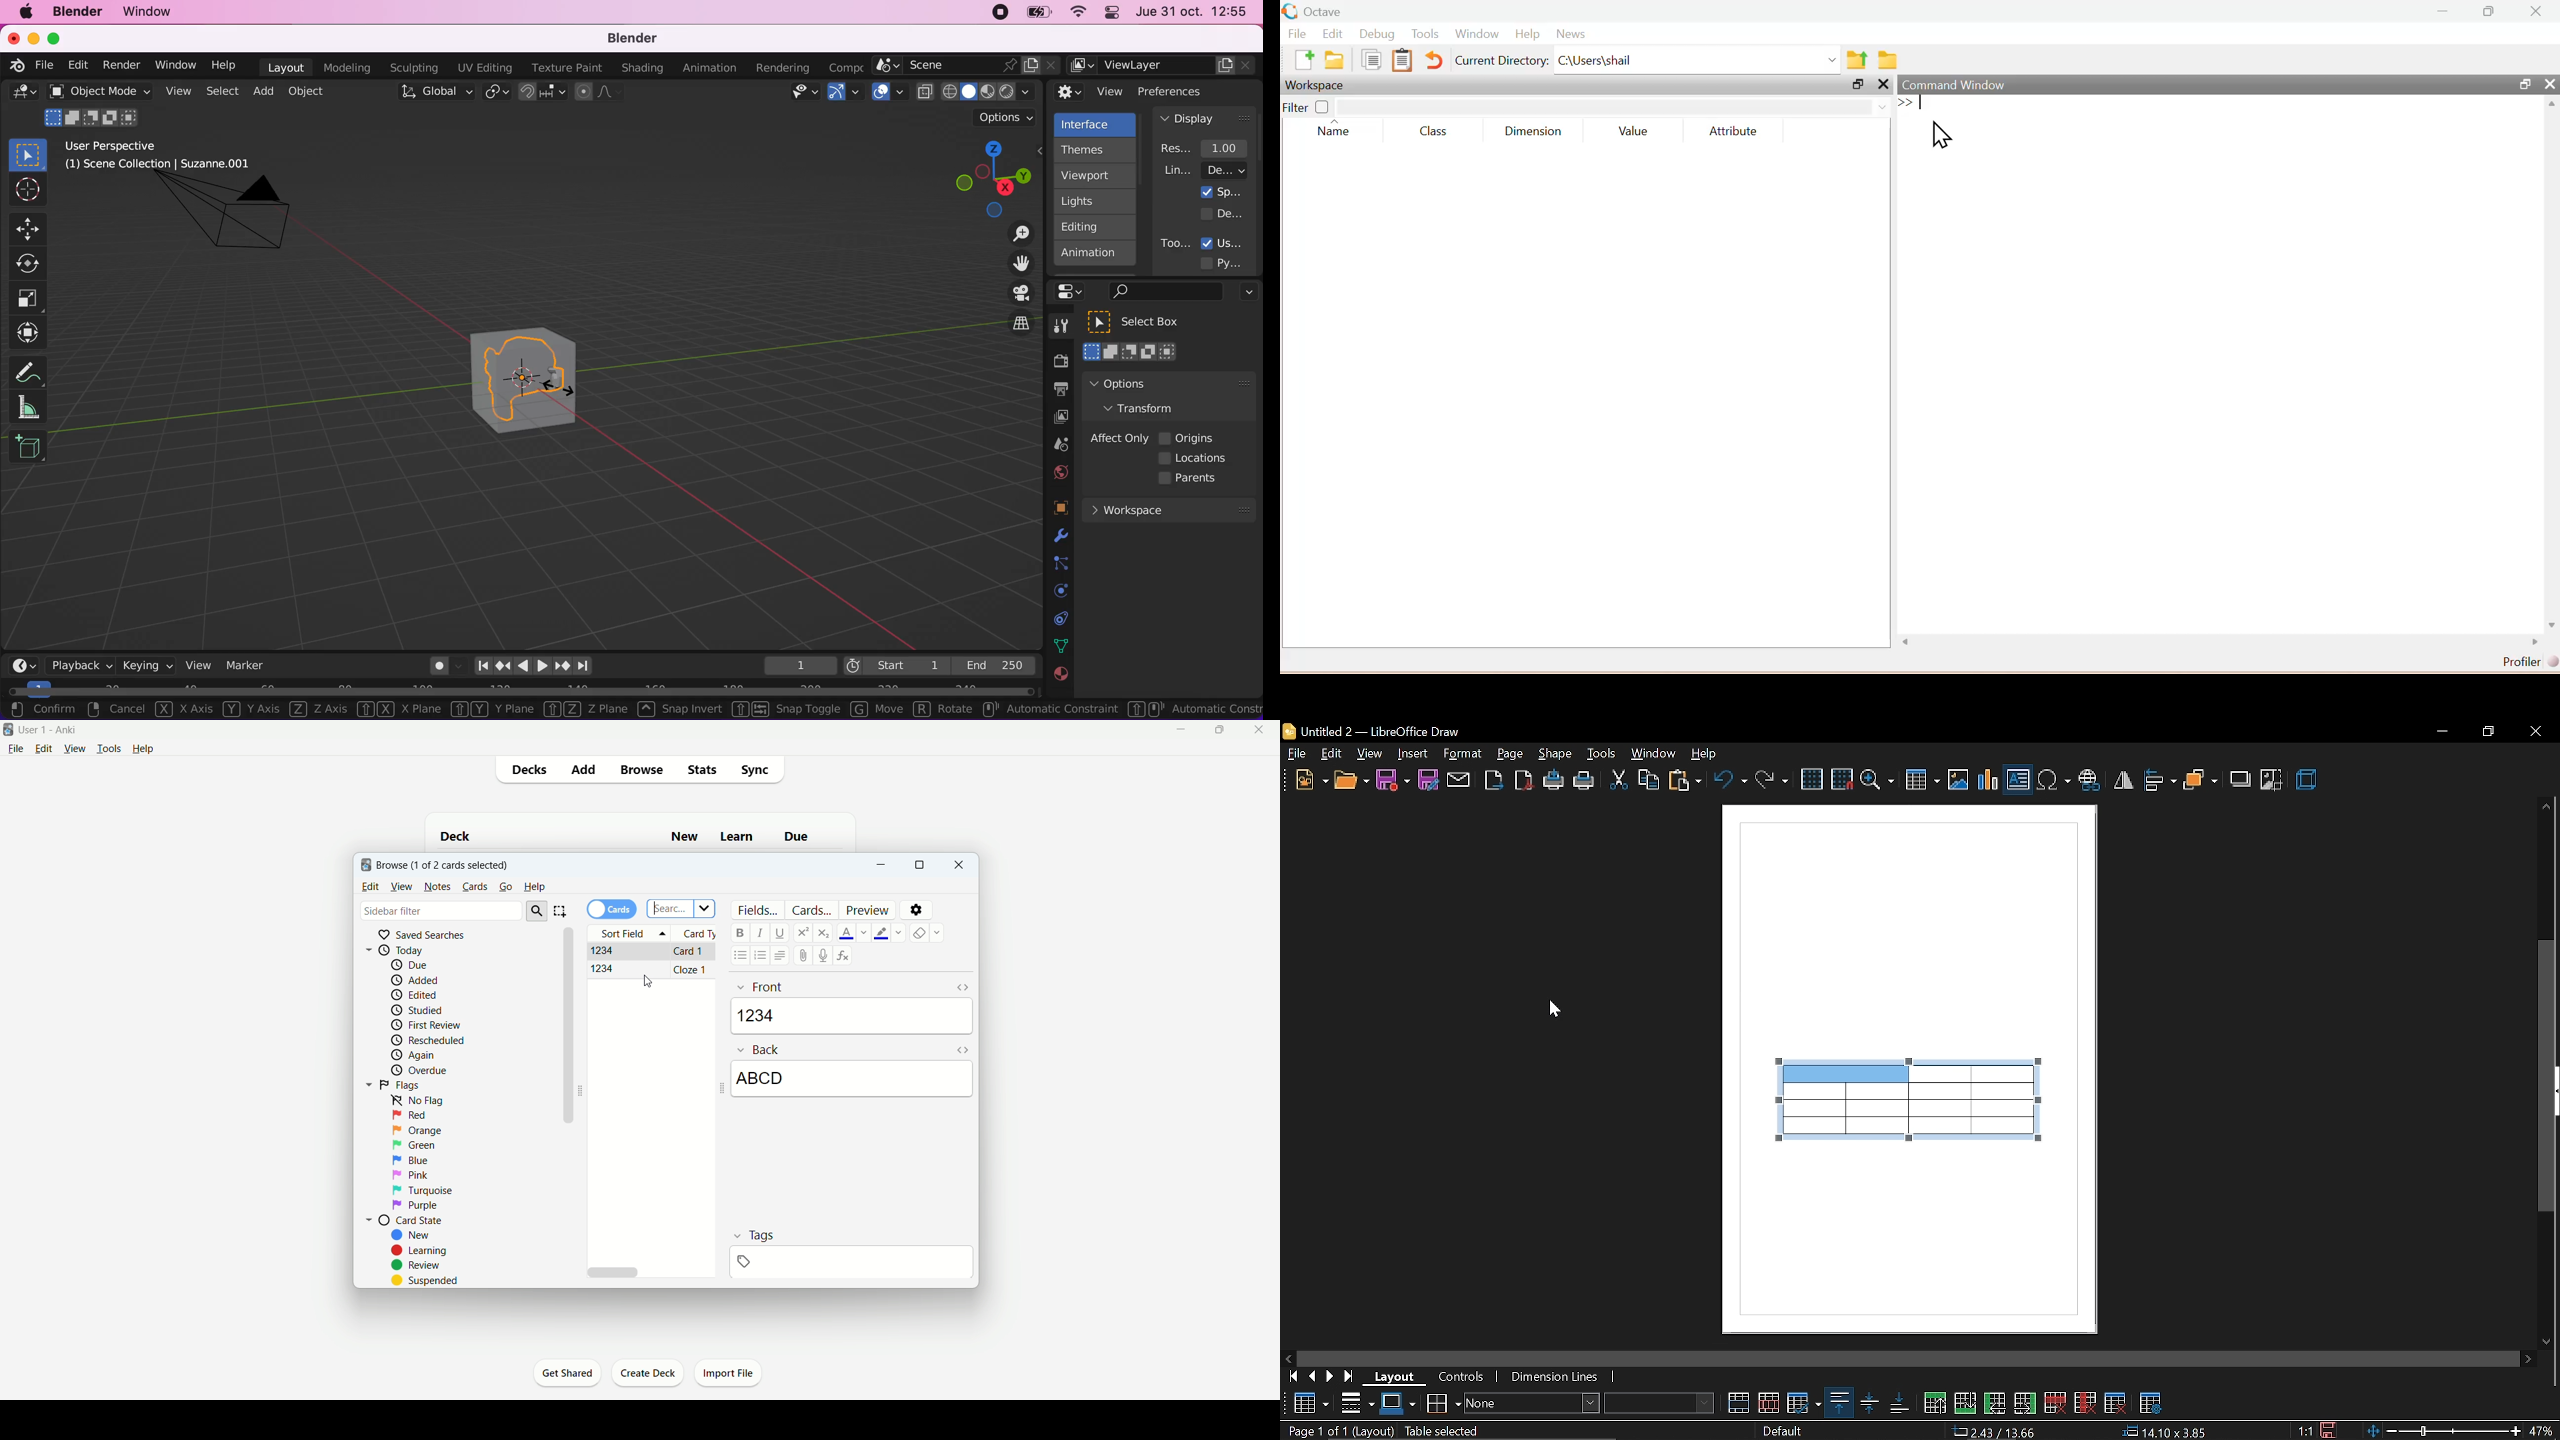 The height and width of the screenshot is (1456, 2576). I want to click on line width, so click(1205, 170).